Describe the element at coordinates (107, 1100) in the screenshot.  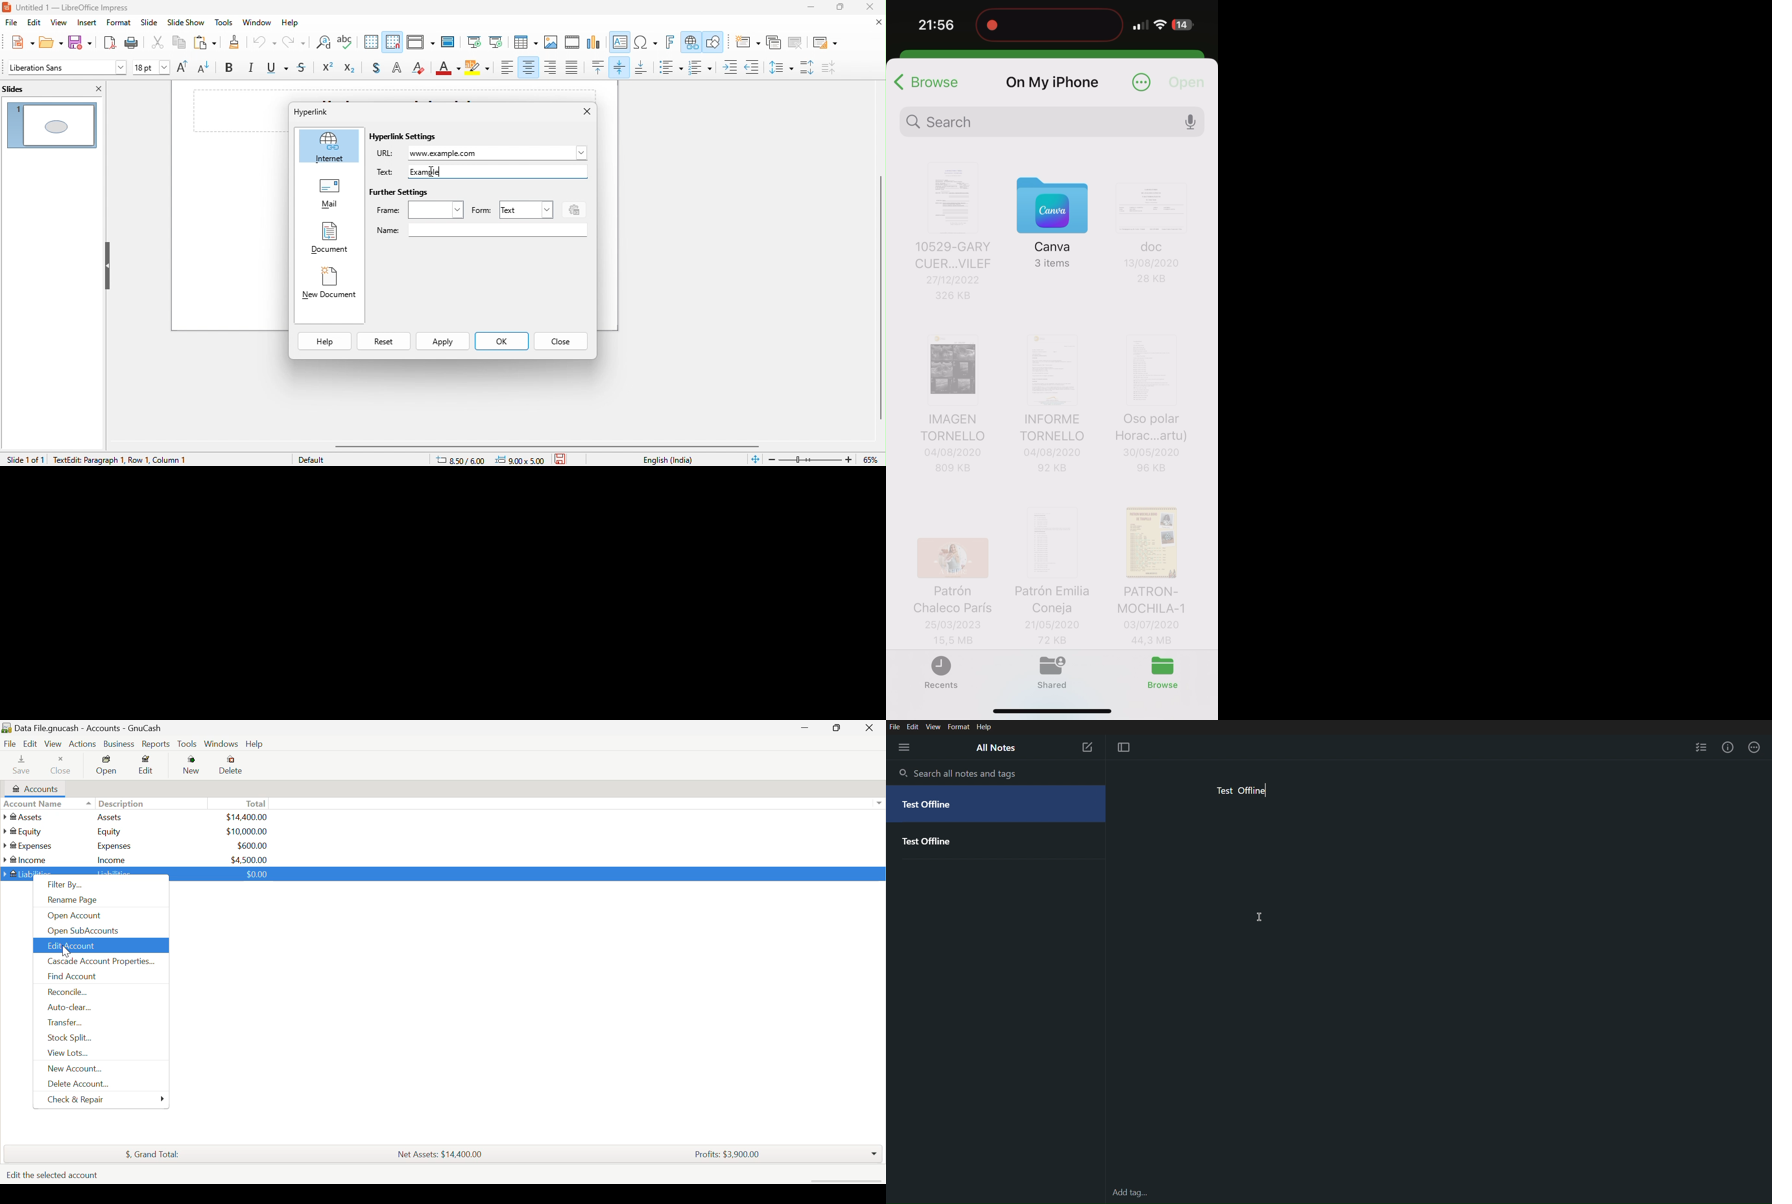
I see `Check & Repair` at that location.